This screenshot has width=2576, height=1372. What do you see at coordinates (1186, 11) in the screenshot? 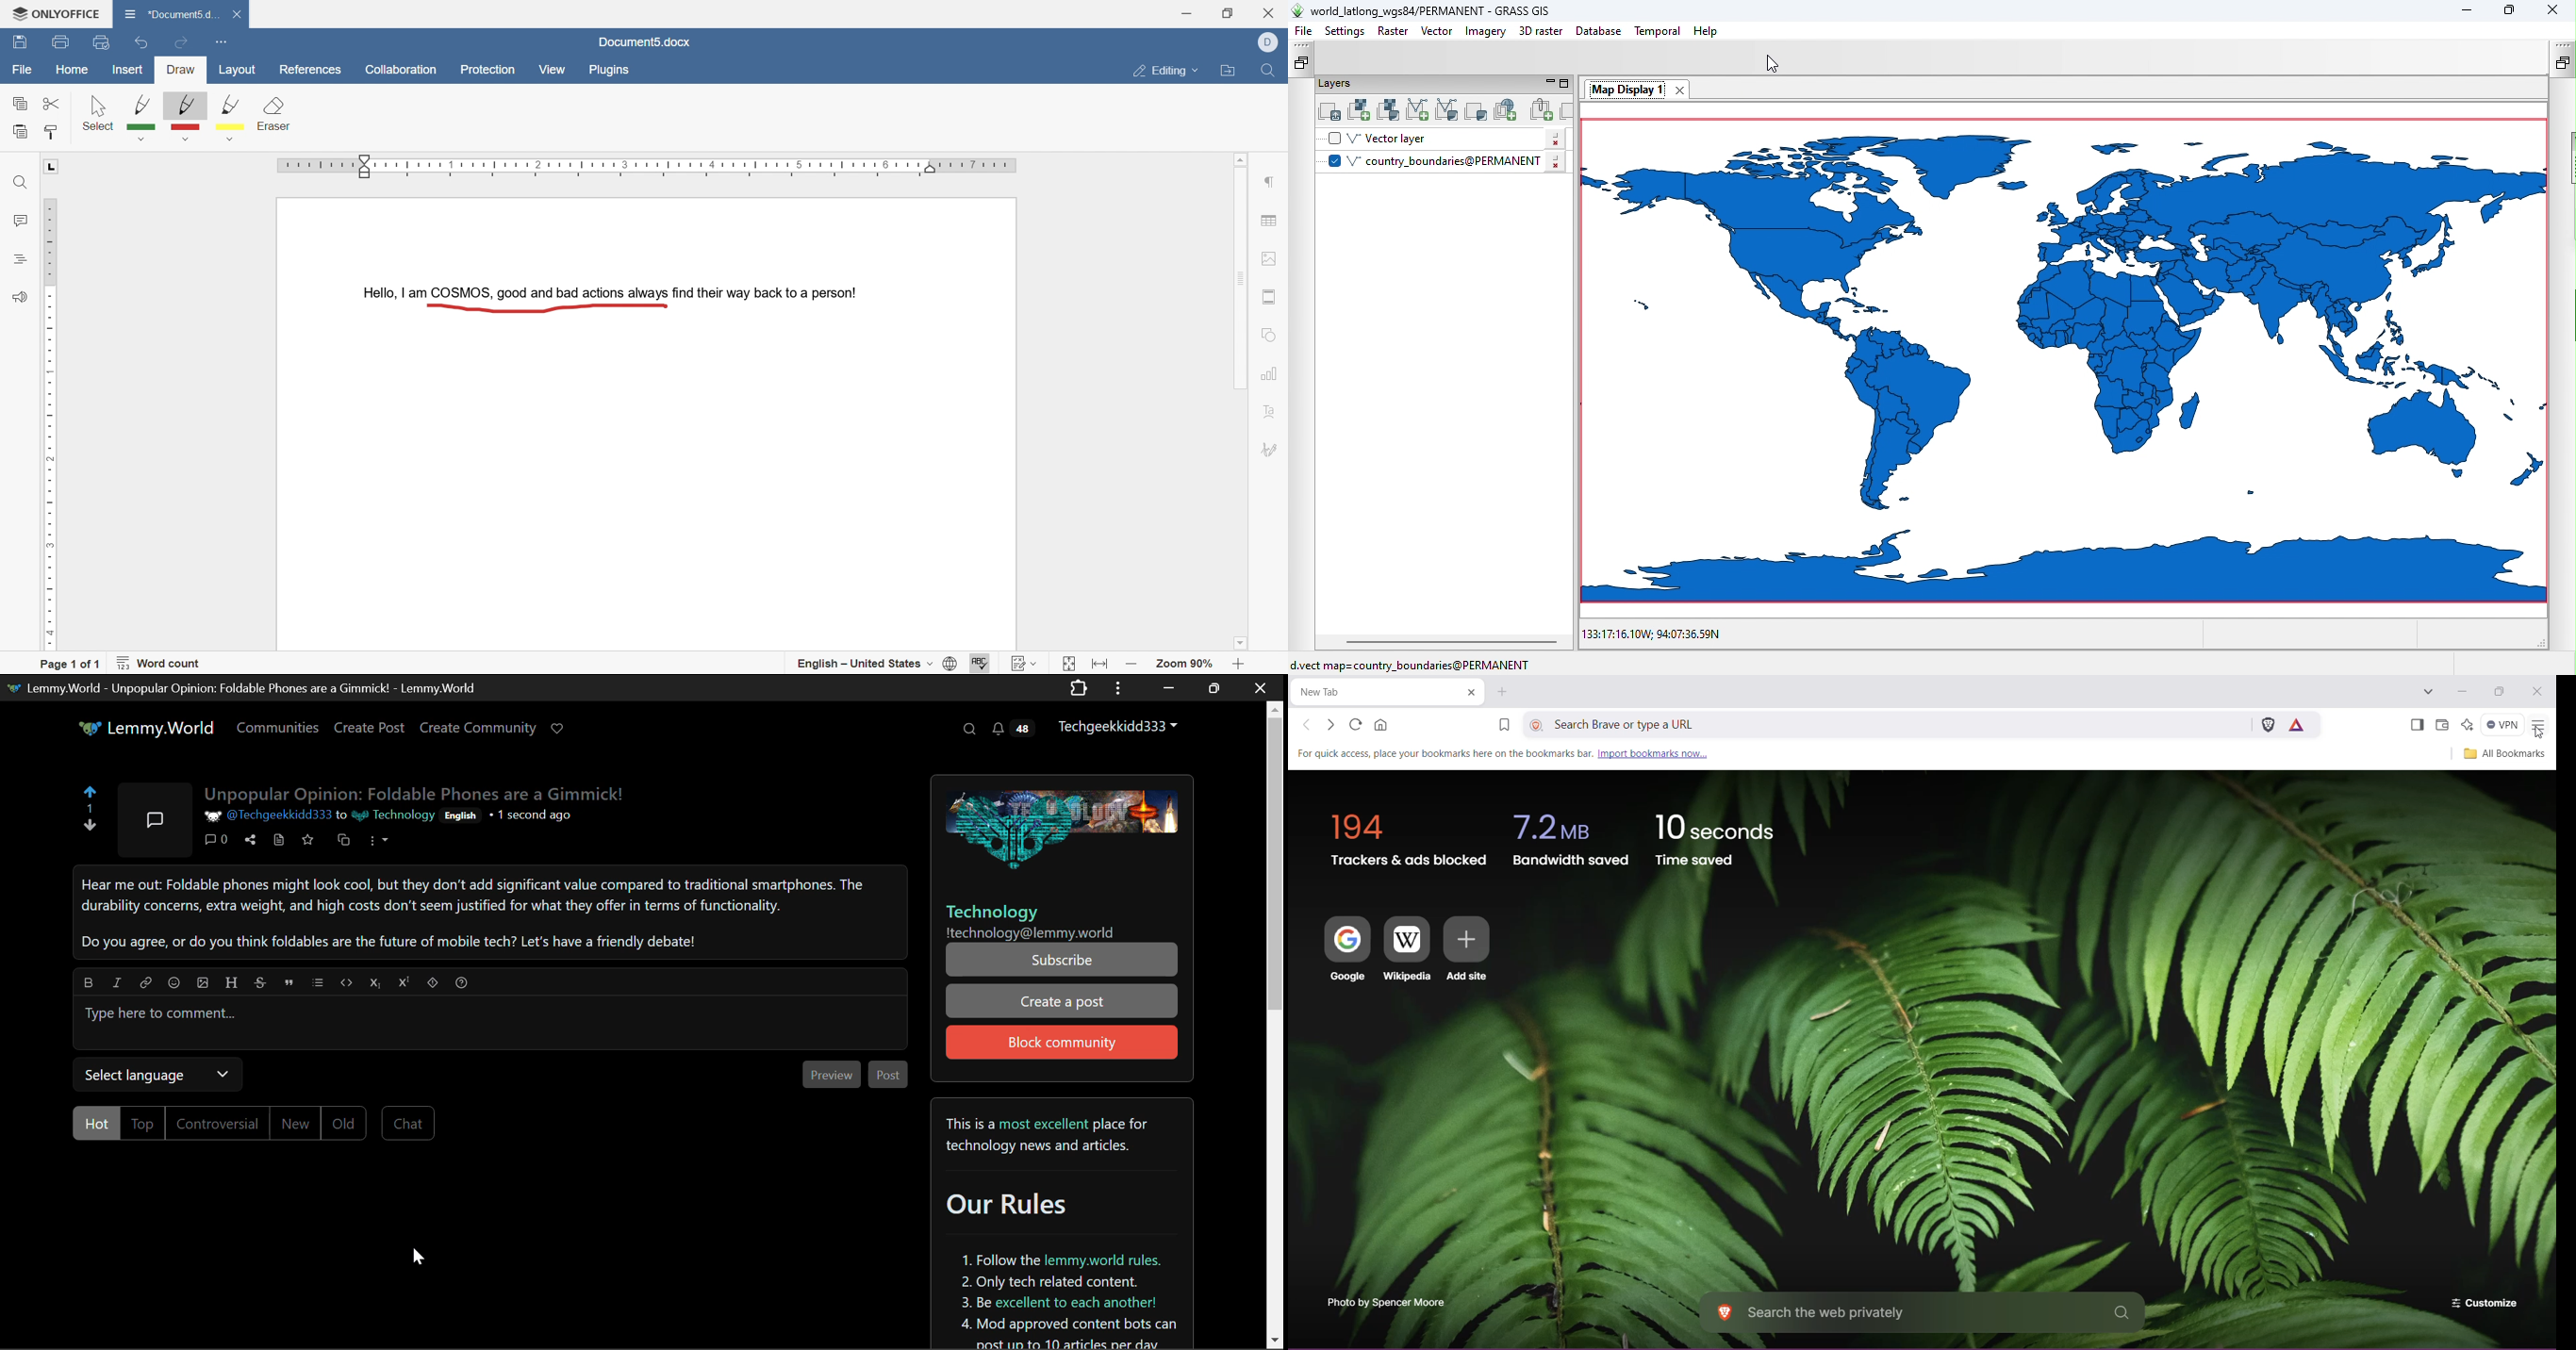
I see `minimize` at bounding box center [1186, 11].